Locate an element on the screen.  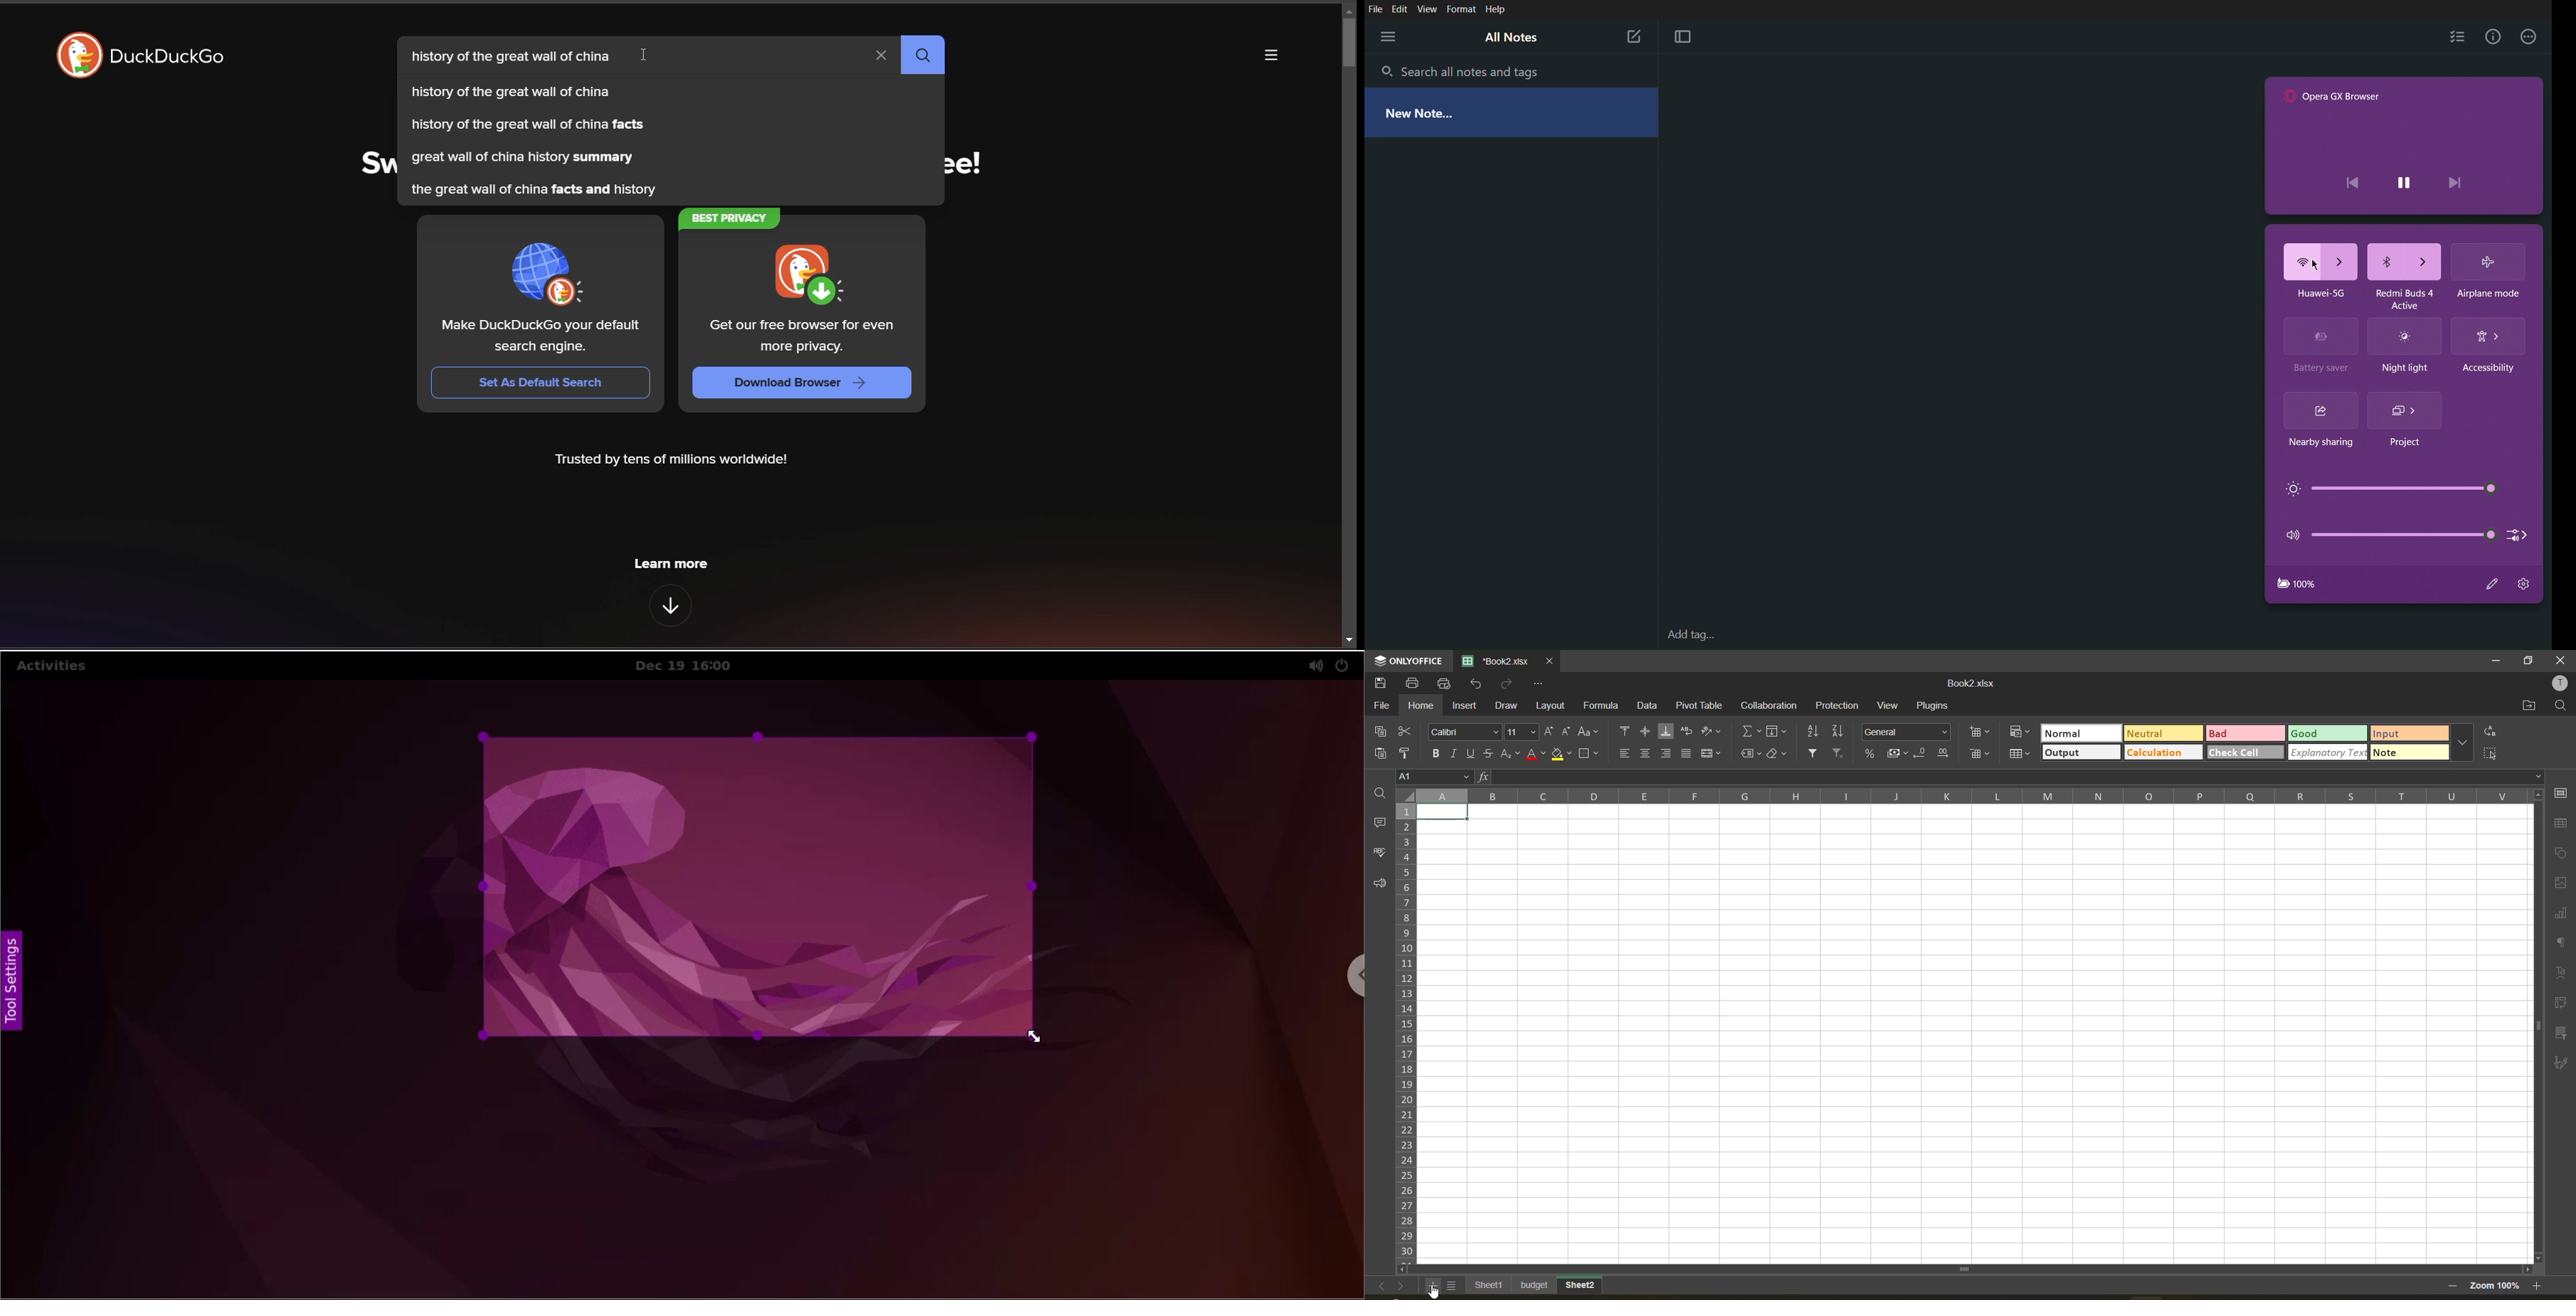
justified is located at coordinates (1686, 755).